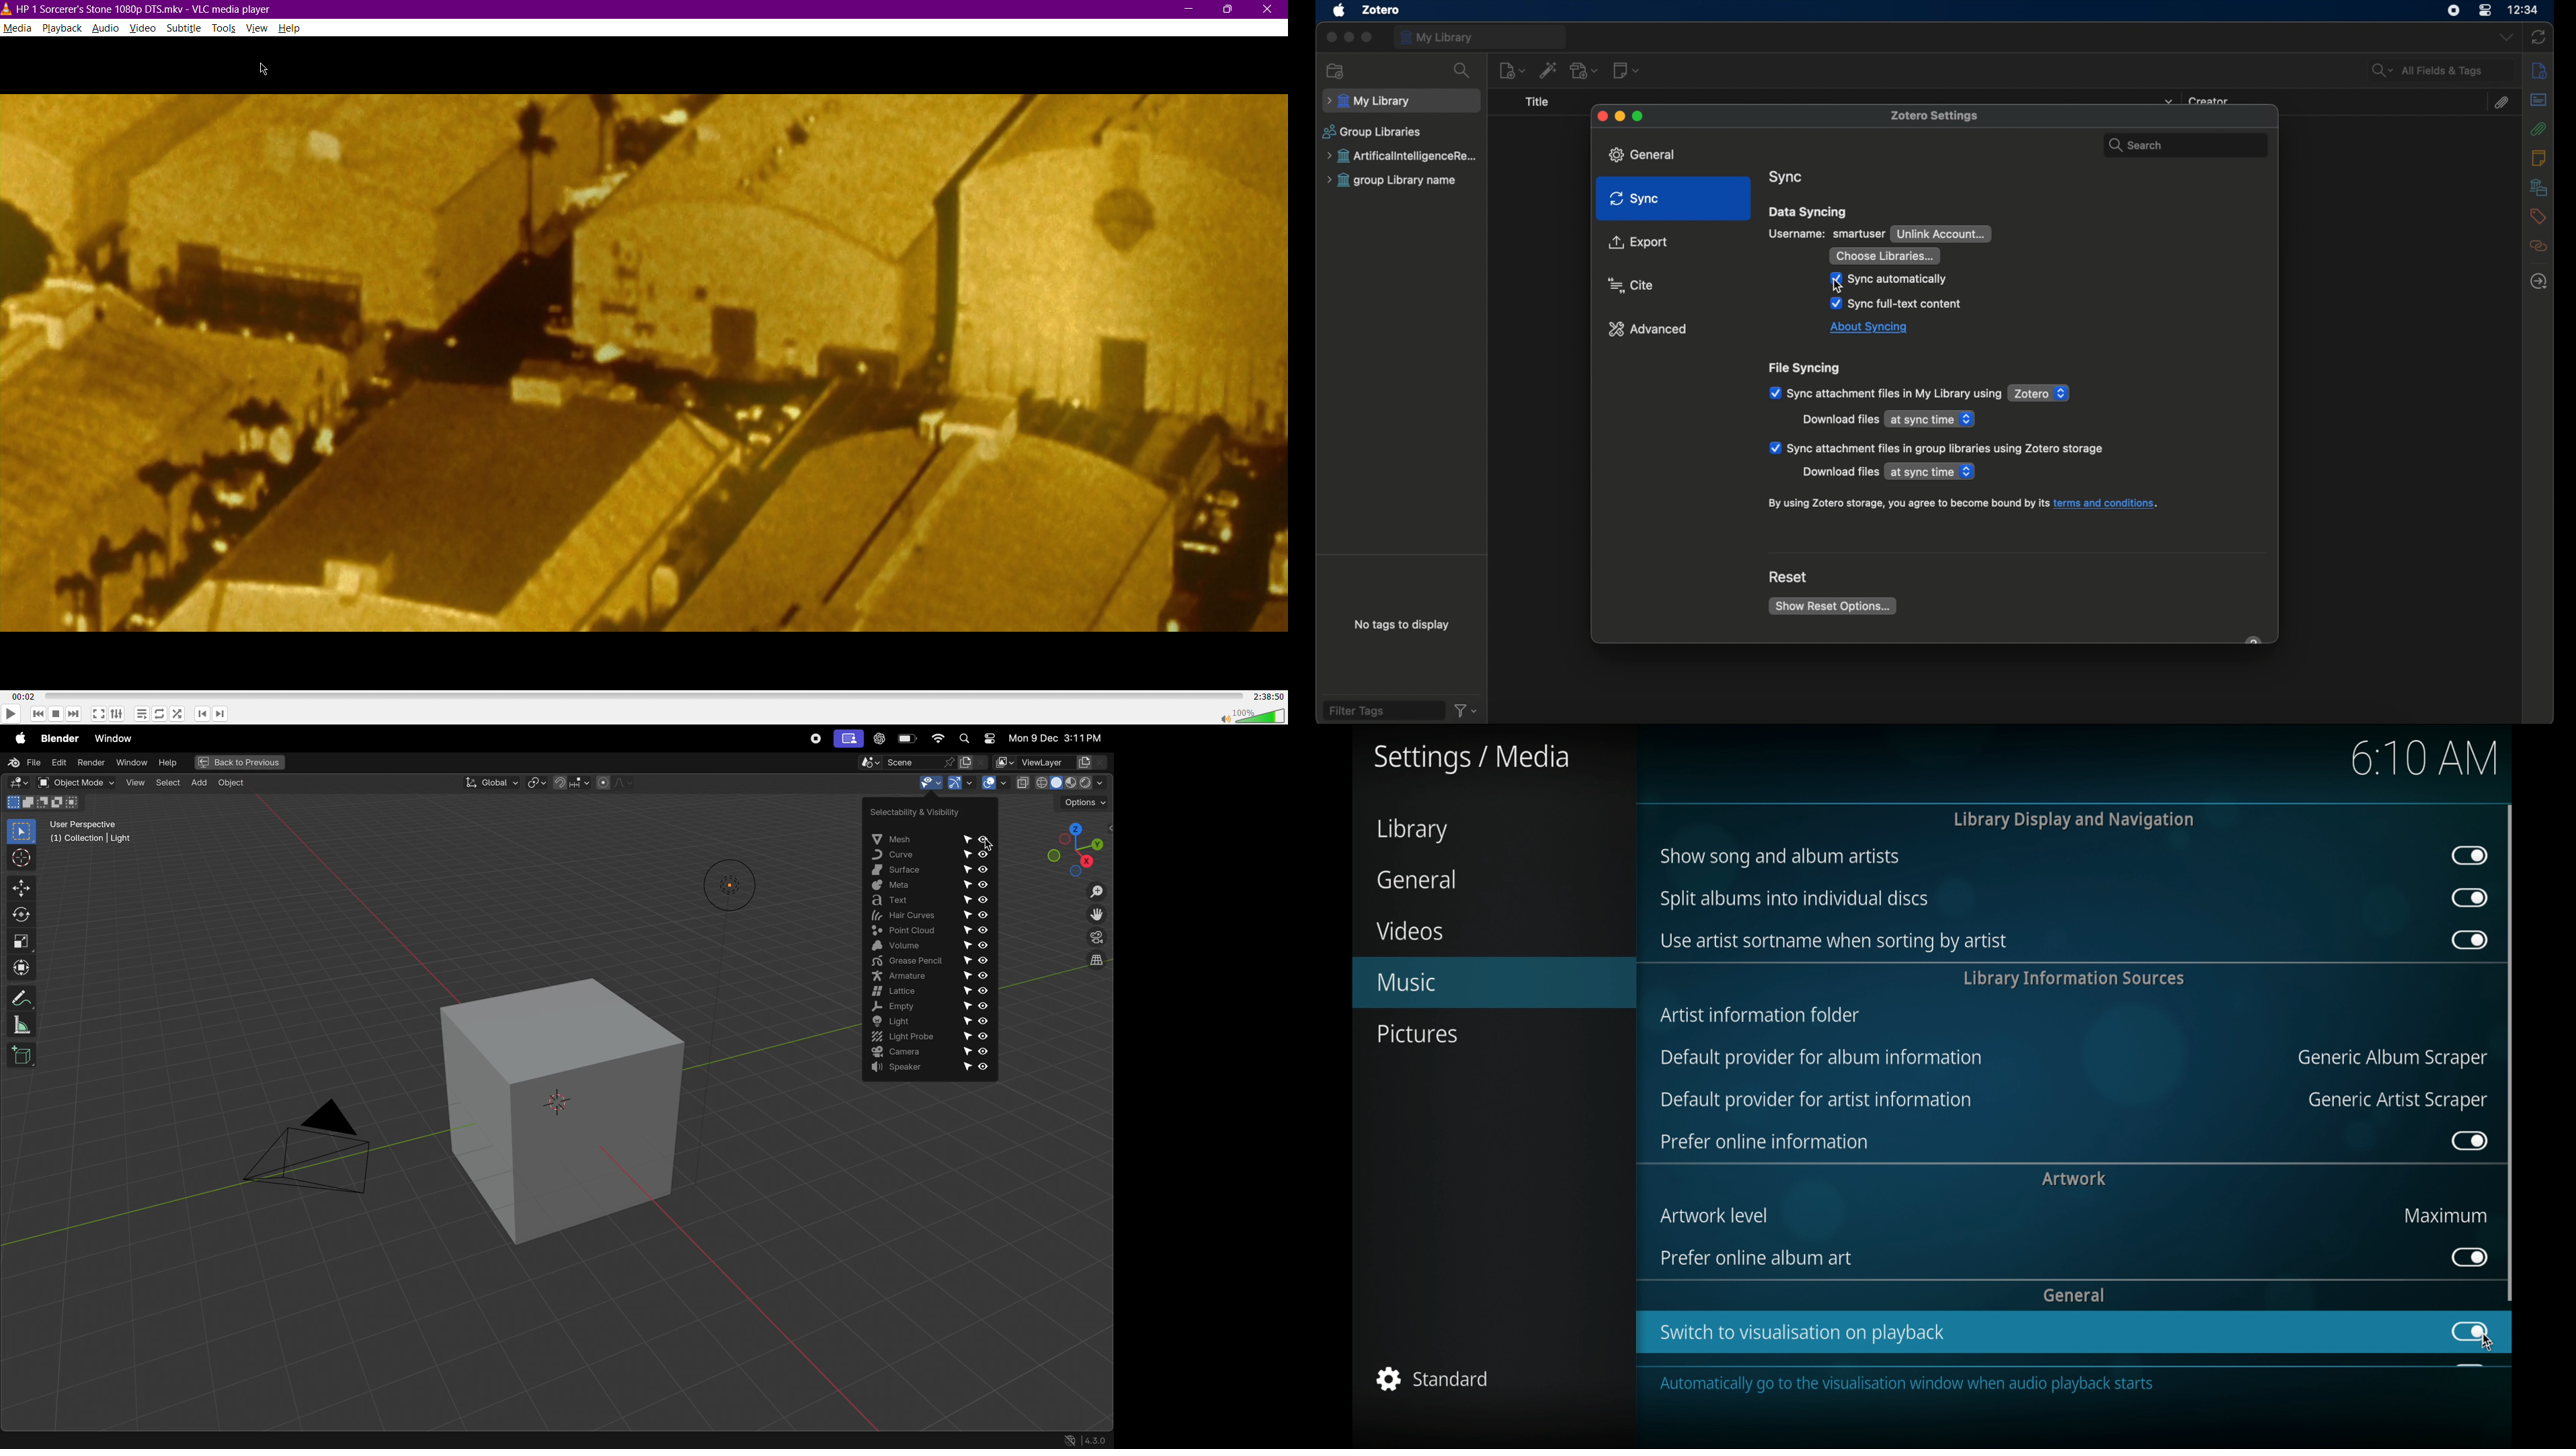 This screenshot has width=2576, height=1456. Describe the element at coordinates (1639, 115) in the screenshot. I see `maximize` at that location.